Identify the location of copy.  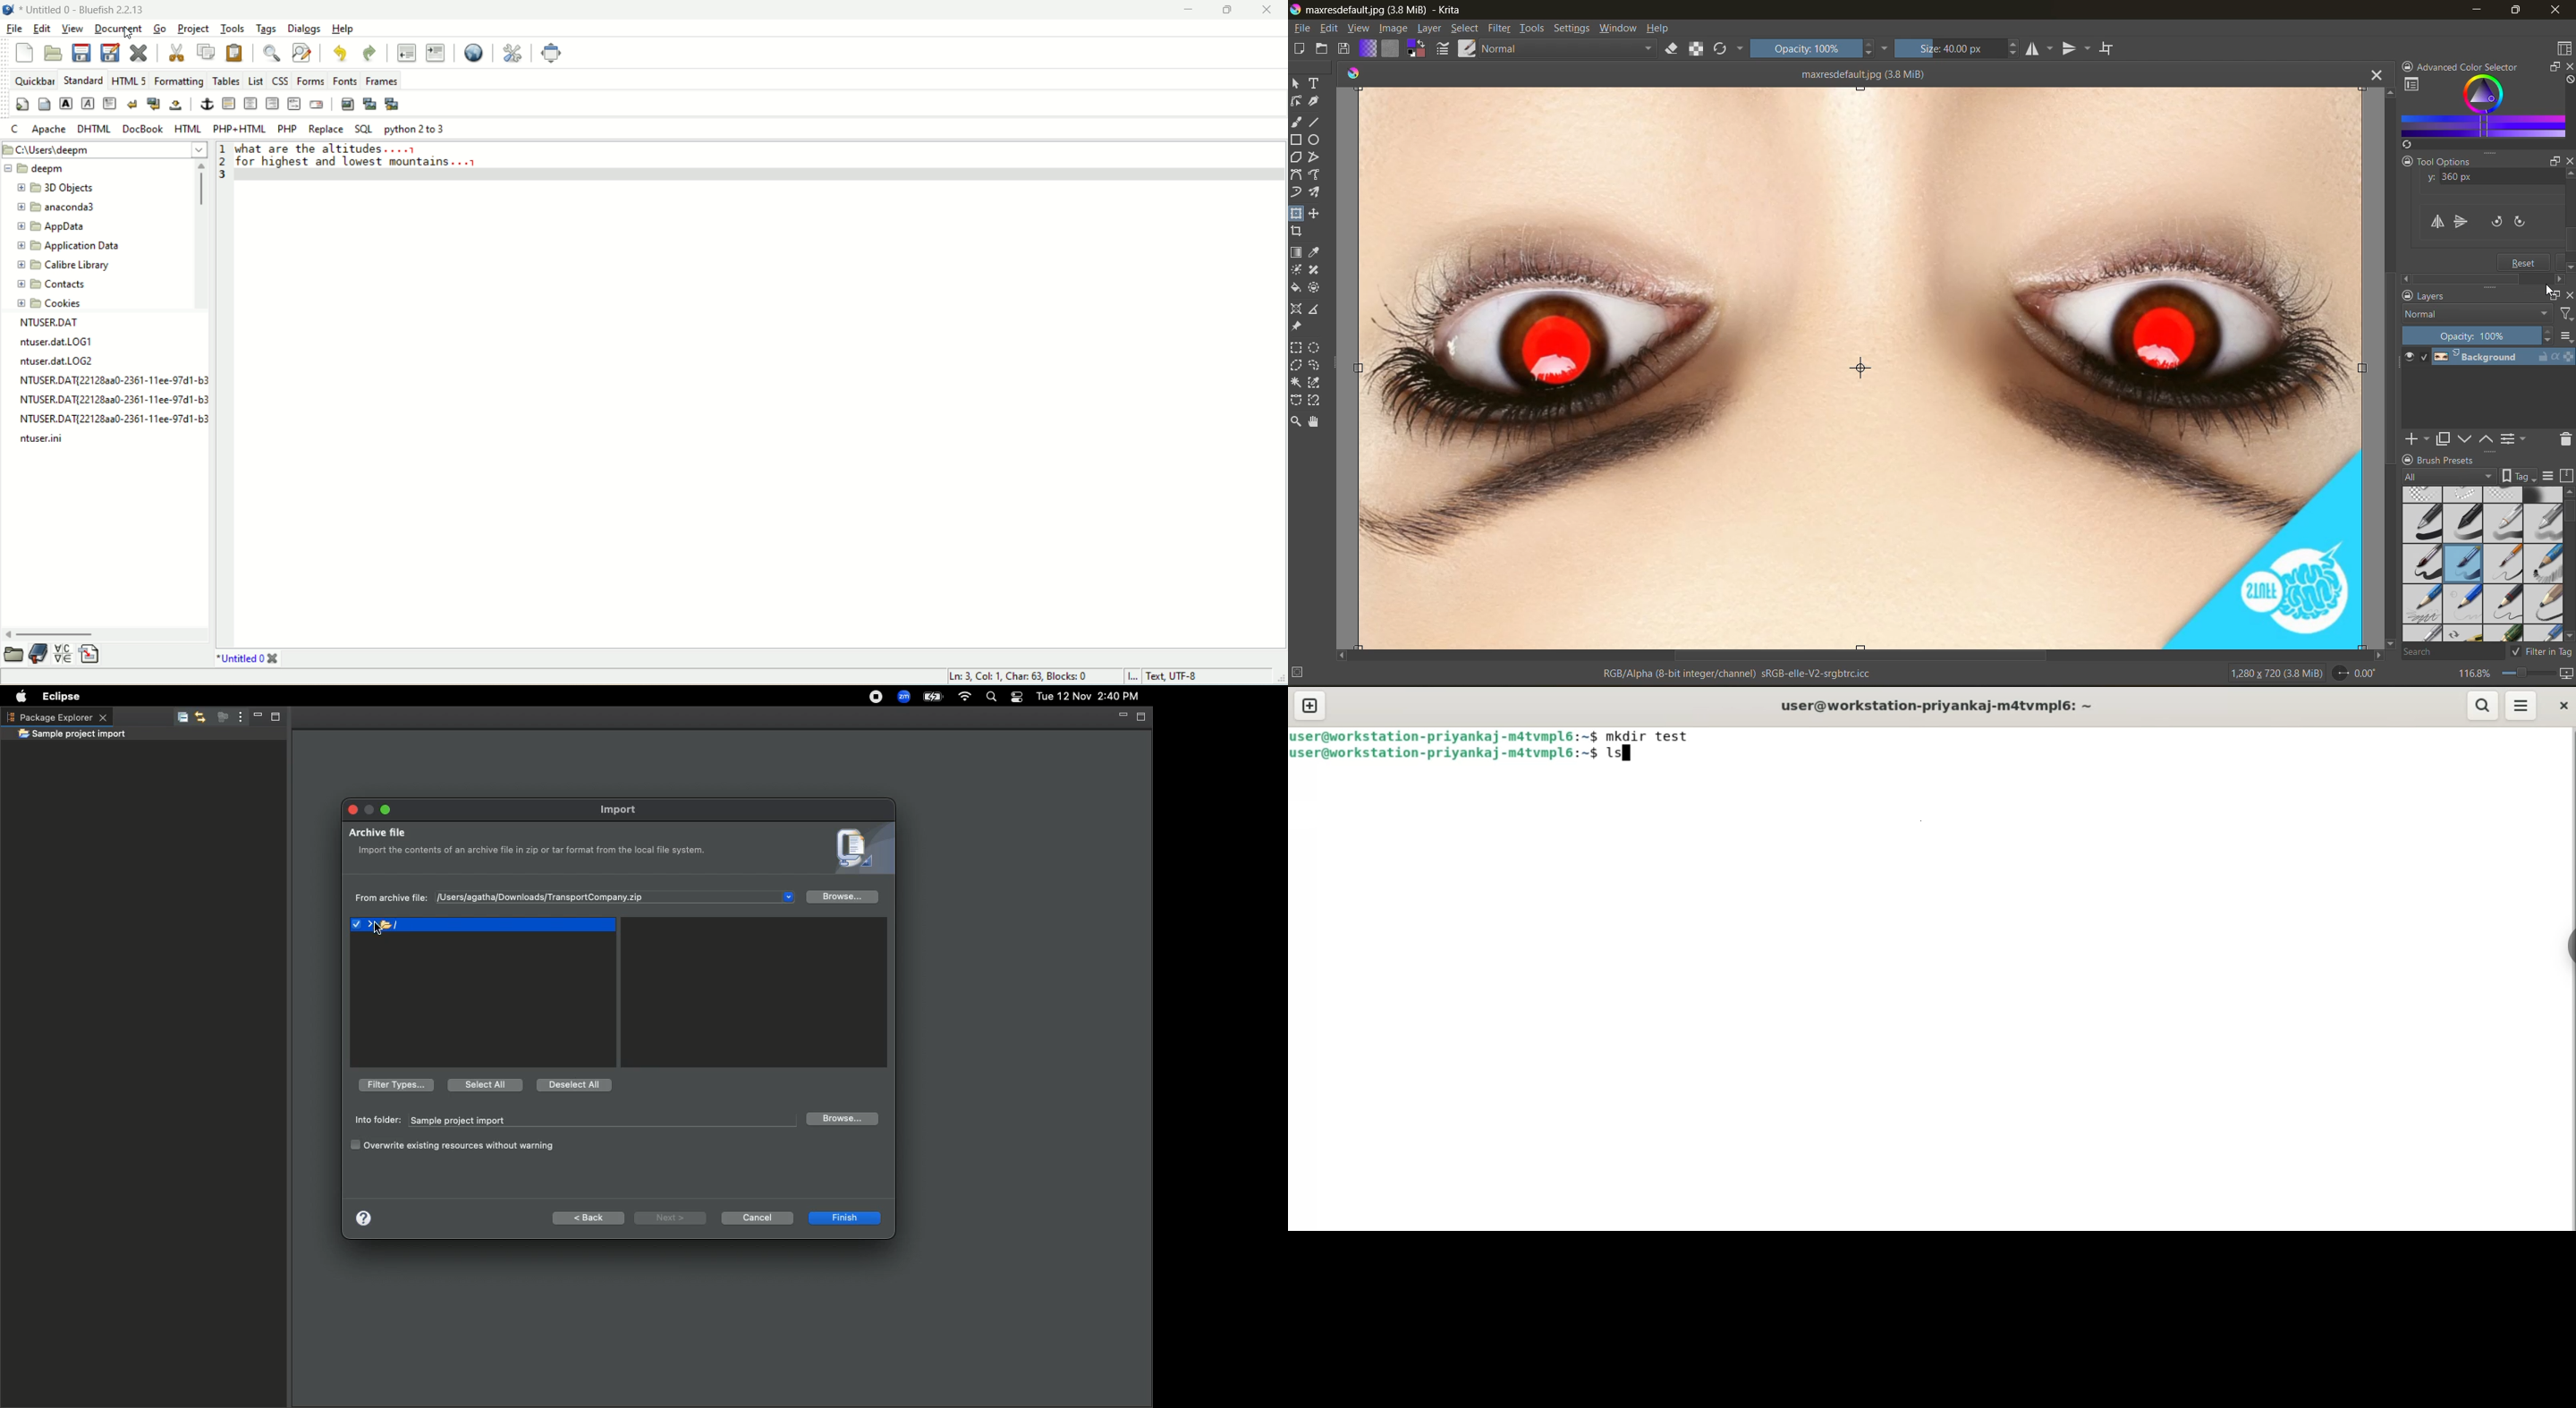
(205, 52).